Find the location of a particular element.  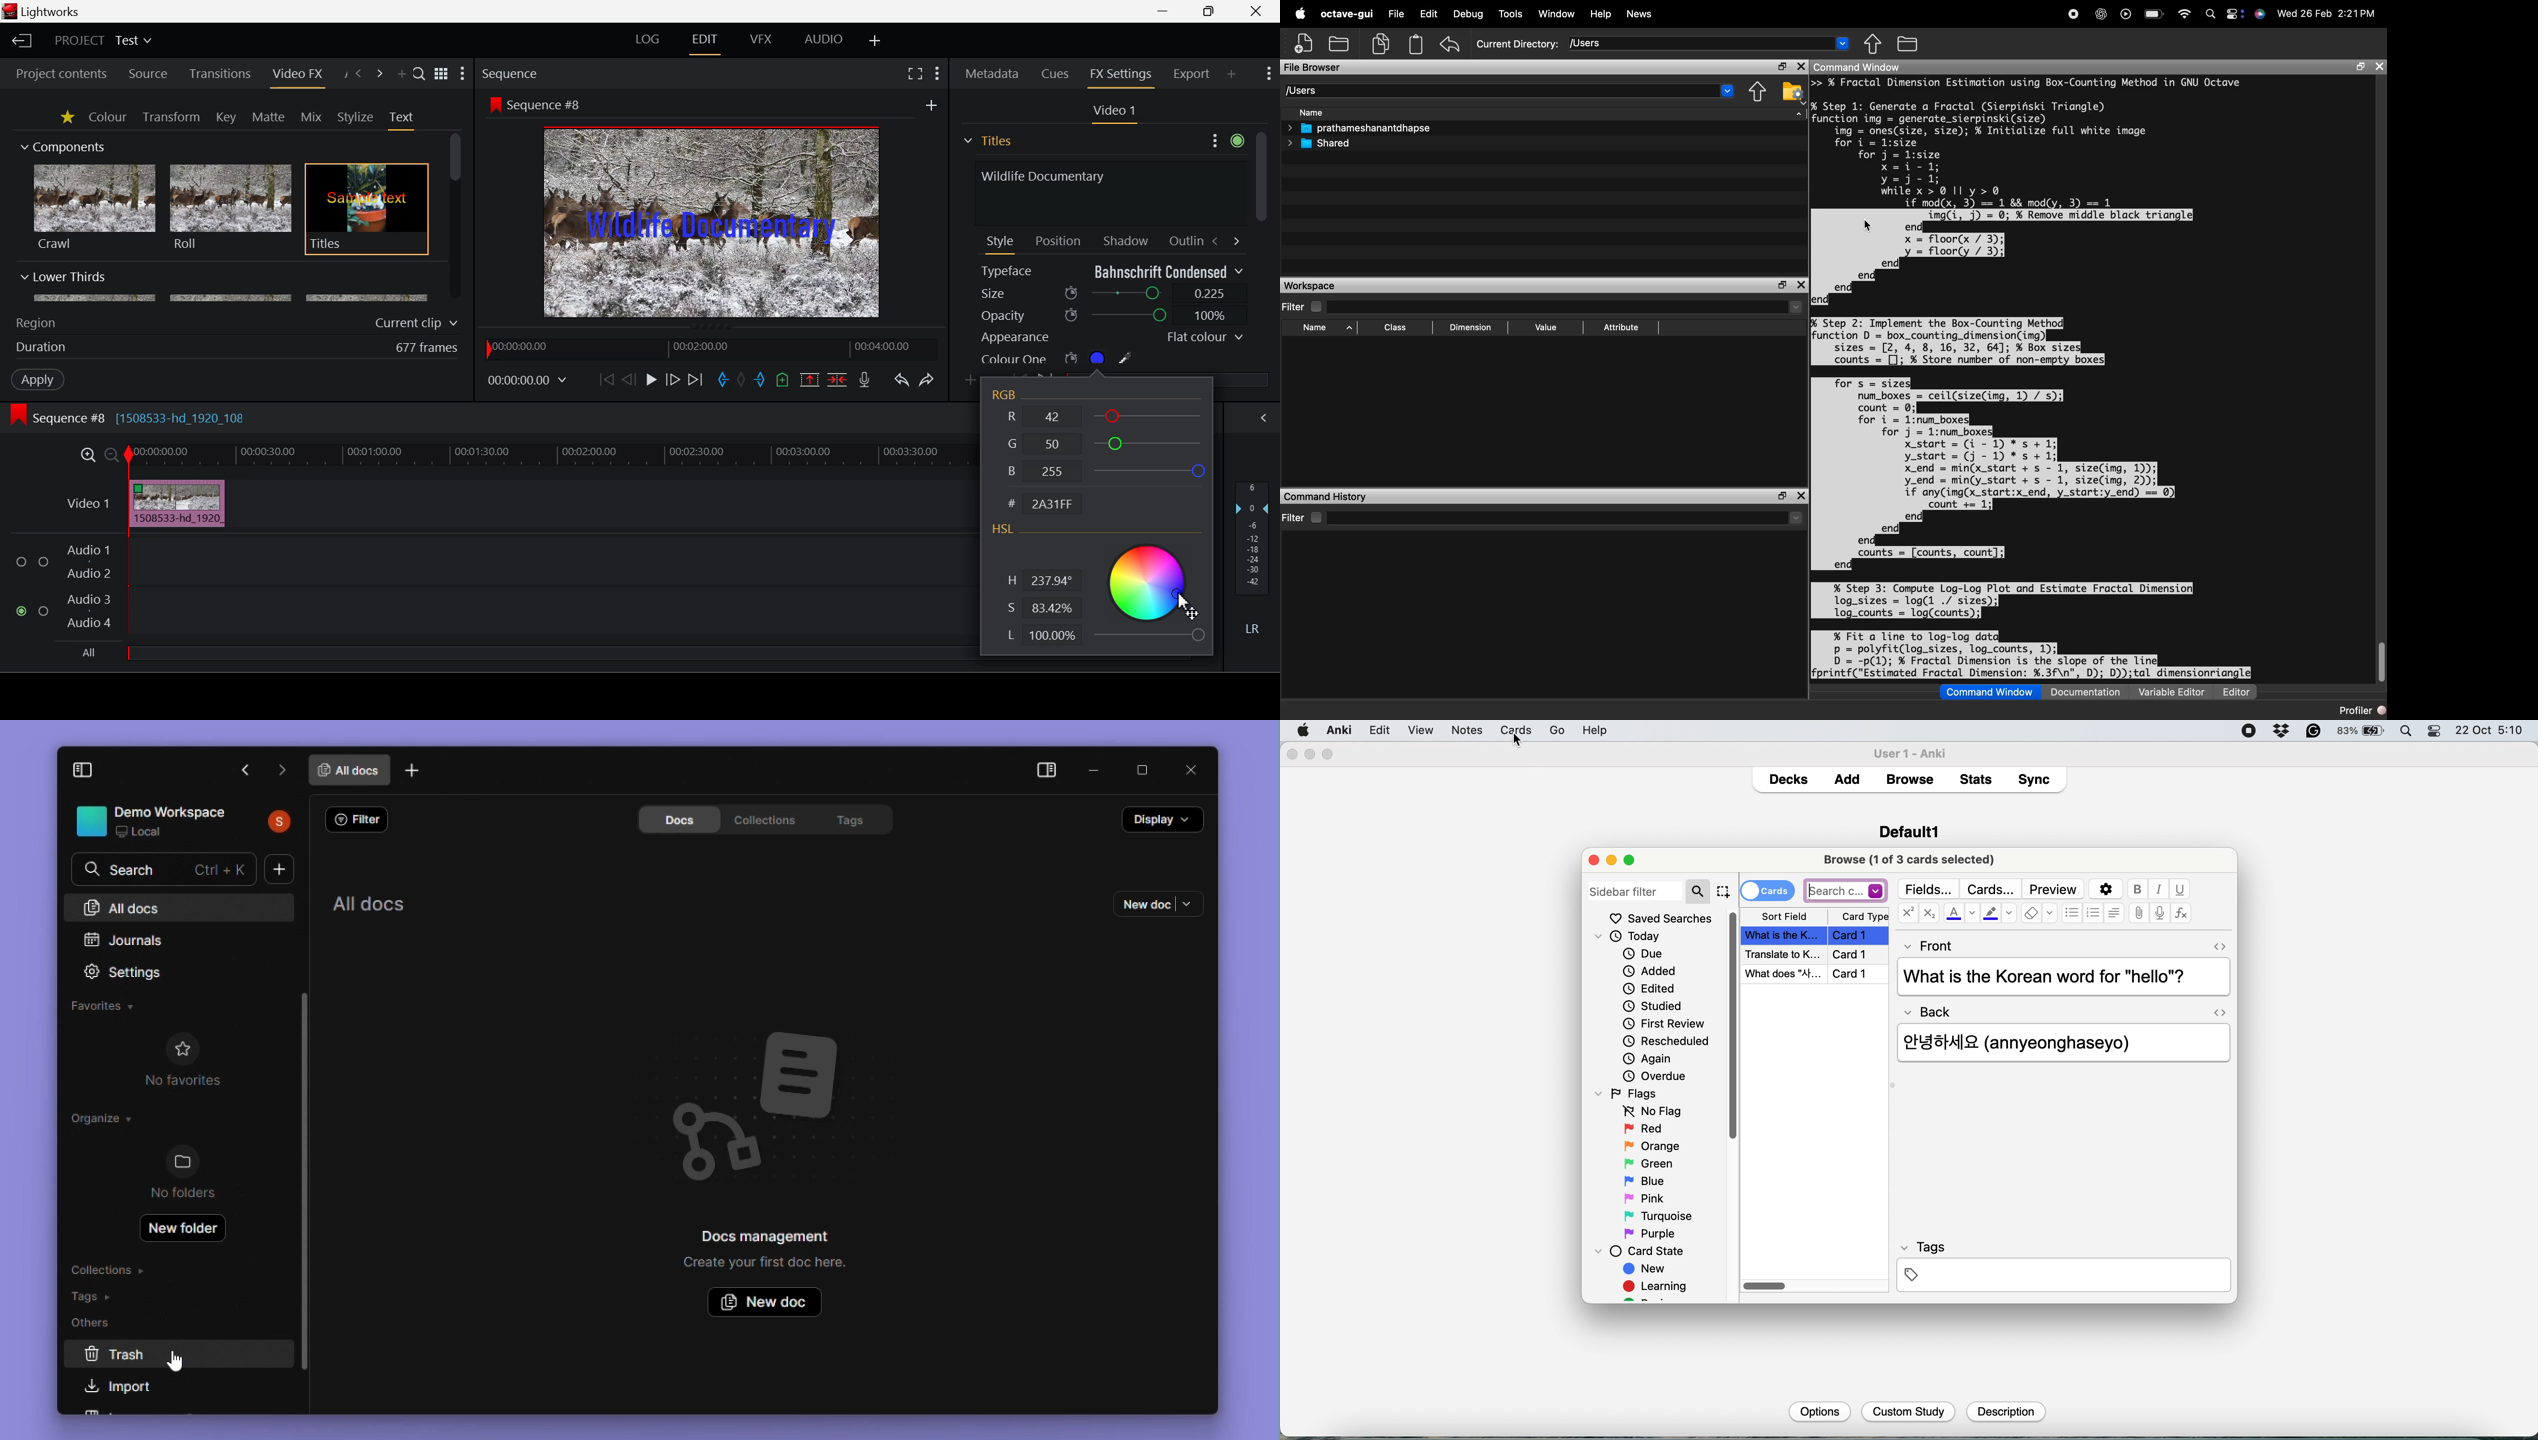

no flag is located at coordinates (1650, 1112).